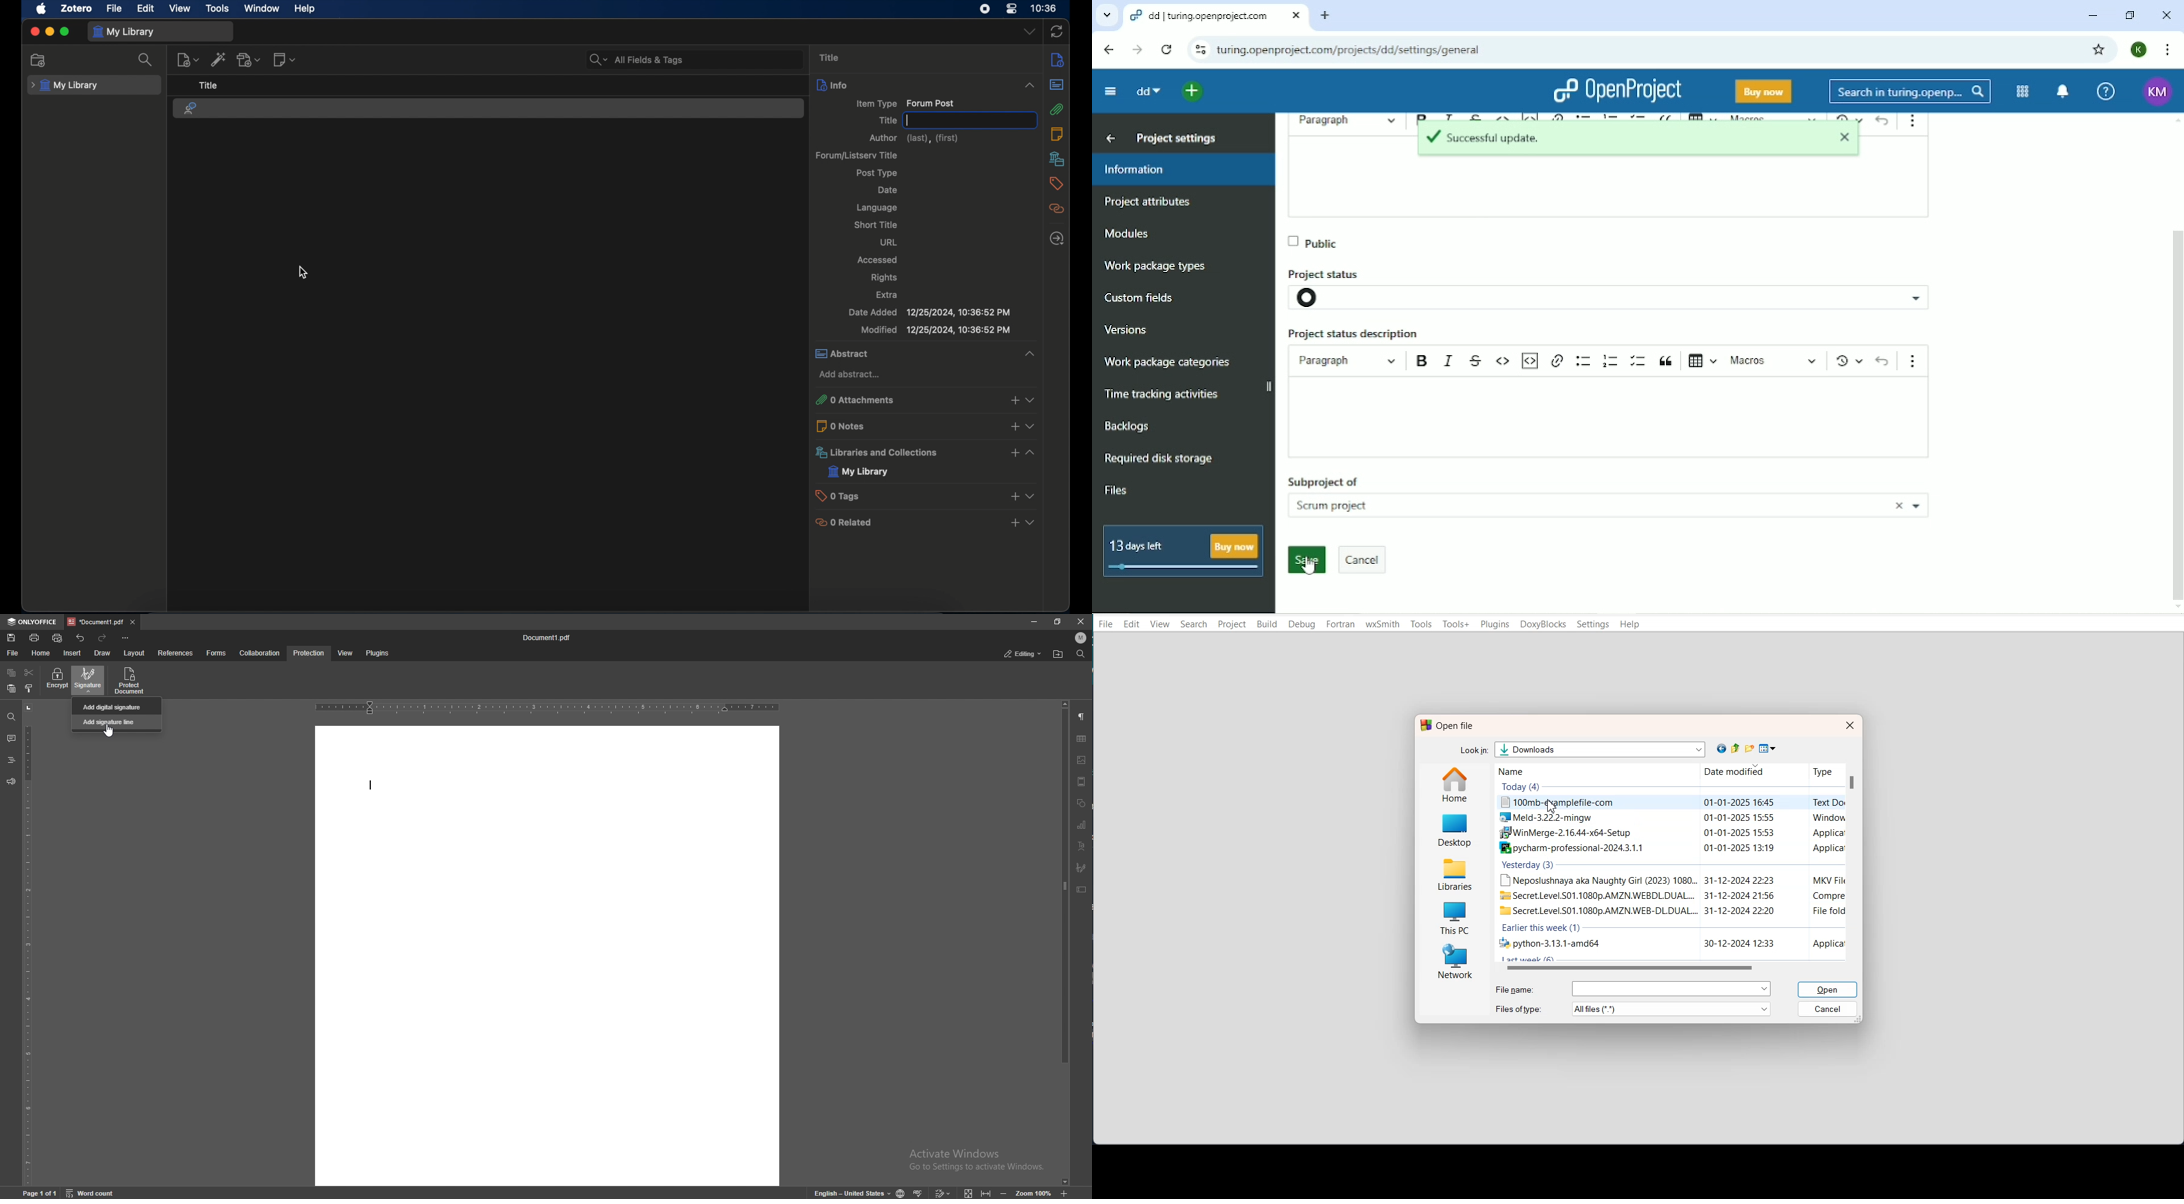  Describe the element at coordinates (1183, 171) in the screenshot. I see `Information` at that location.